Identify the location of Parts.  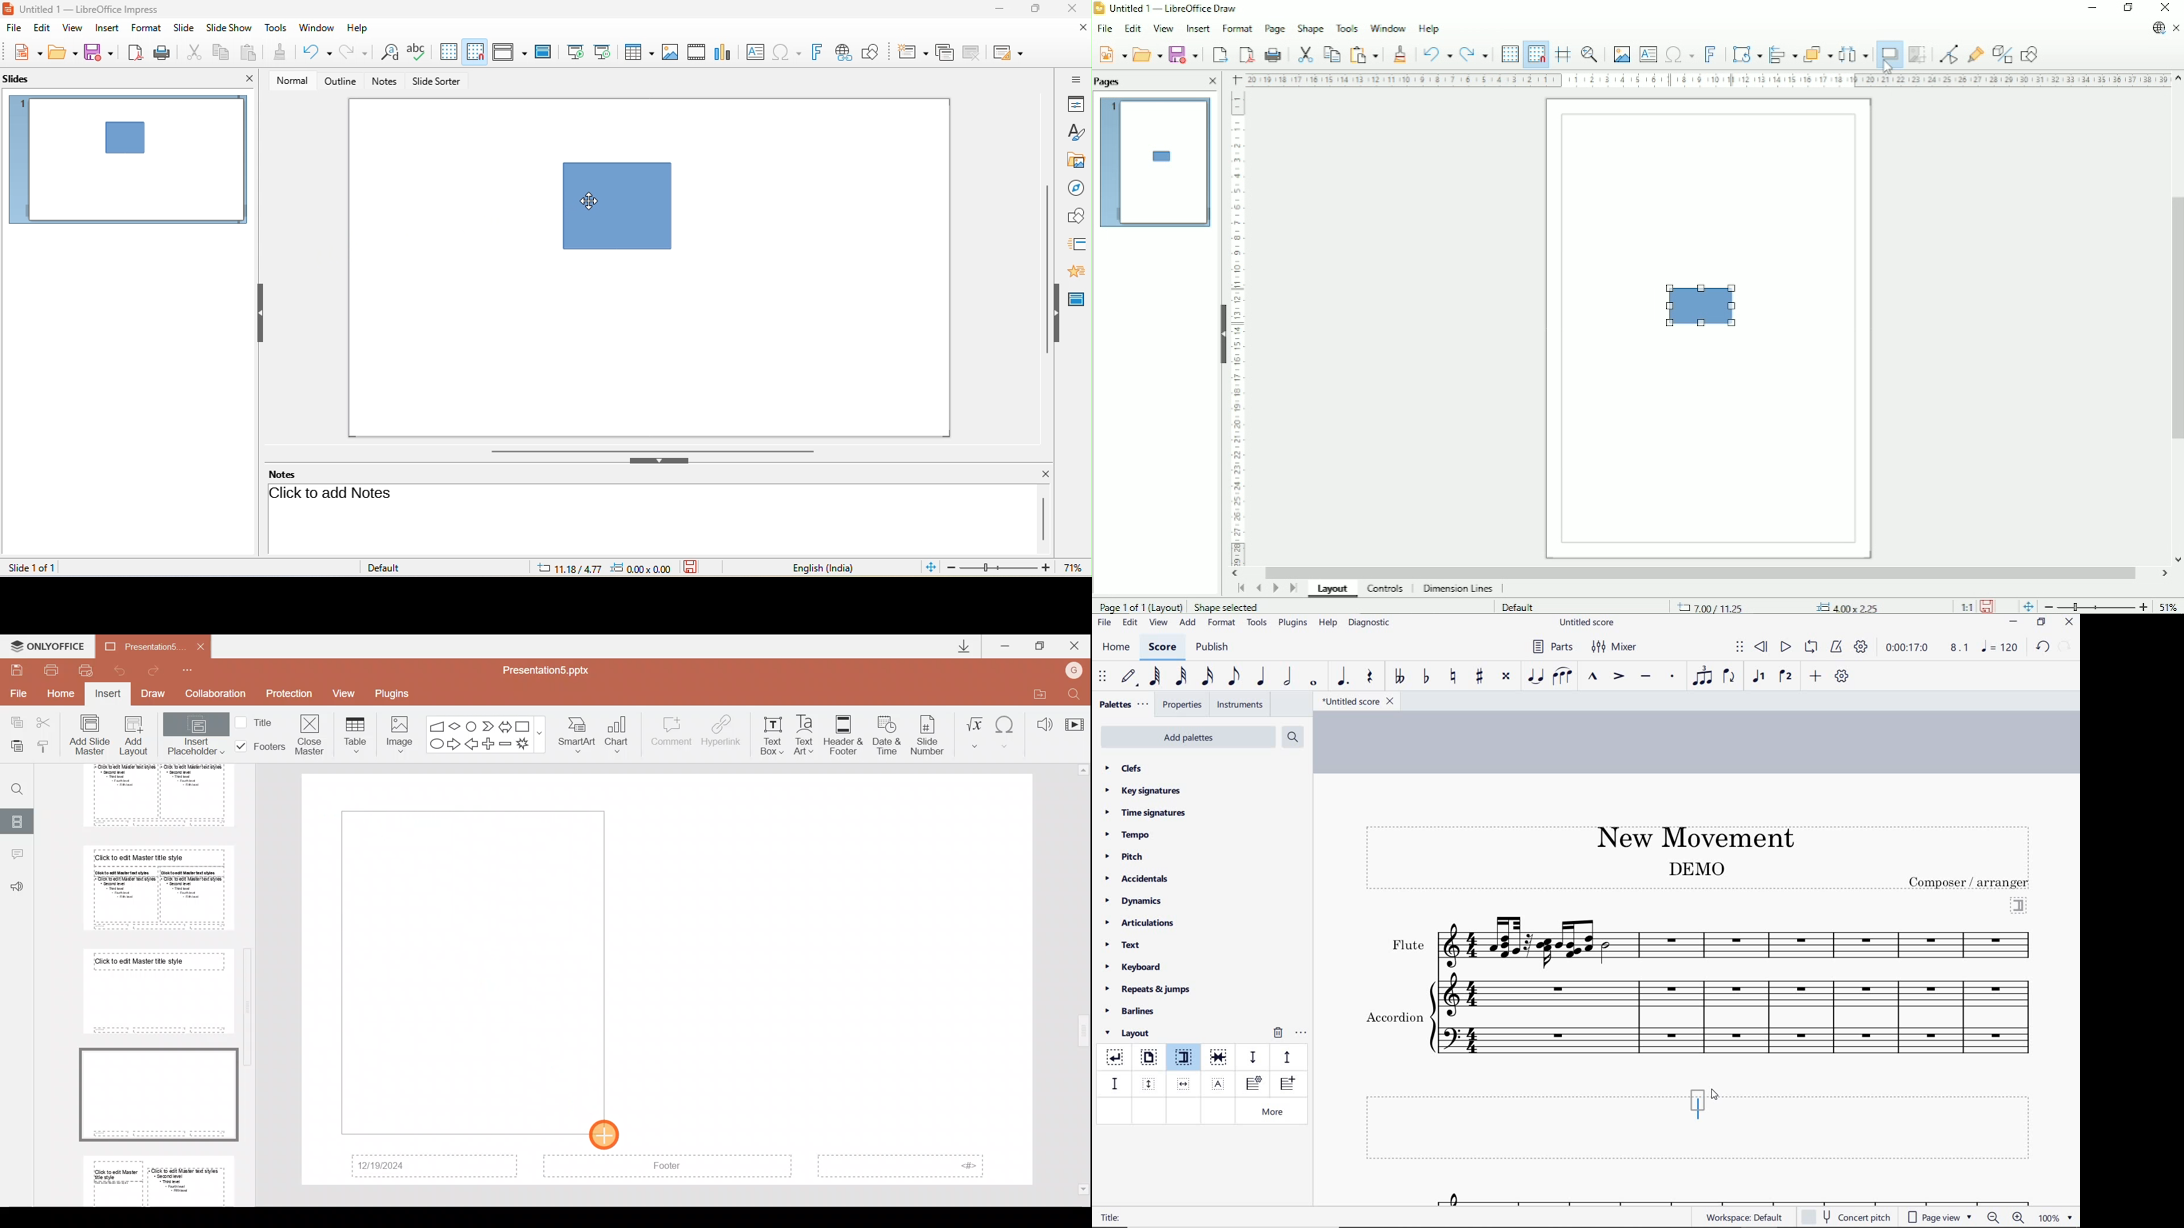
(1550, 647).